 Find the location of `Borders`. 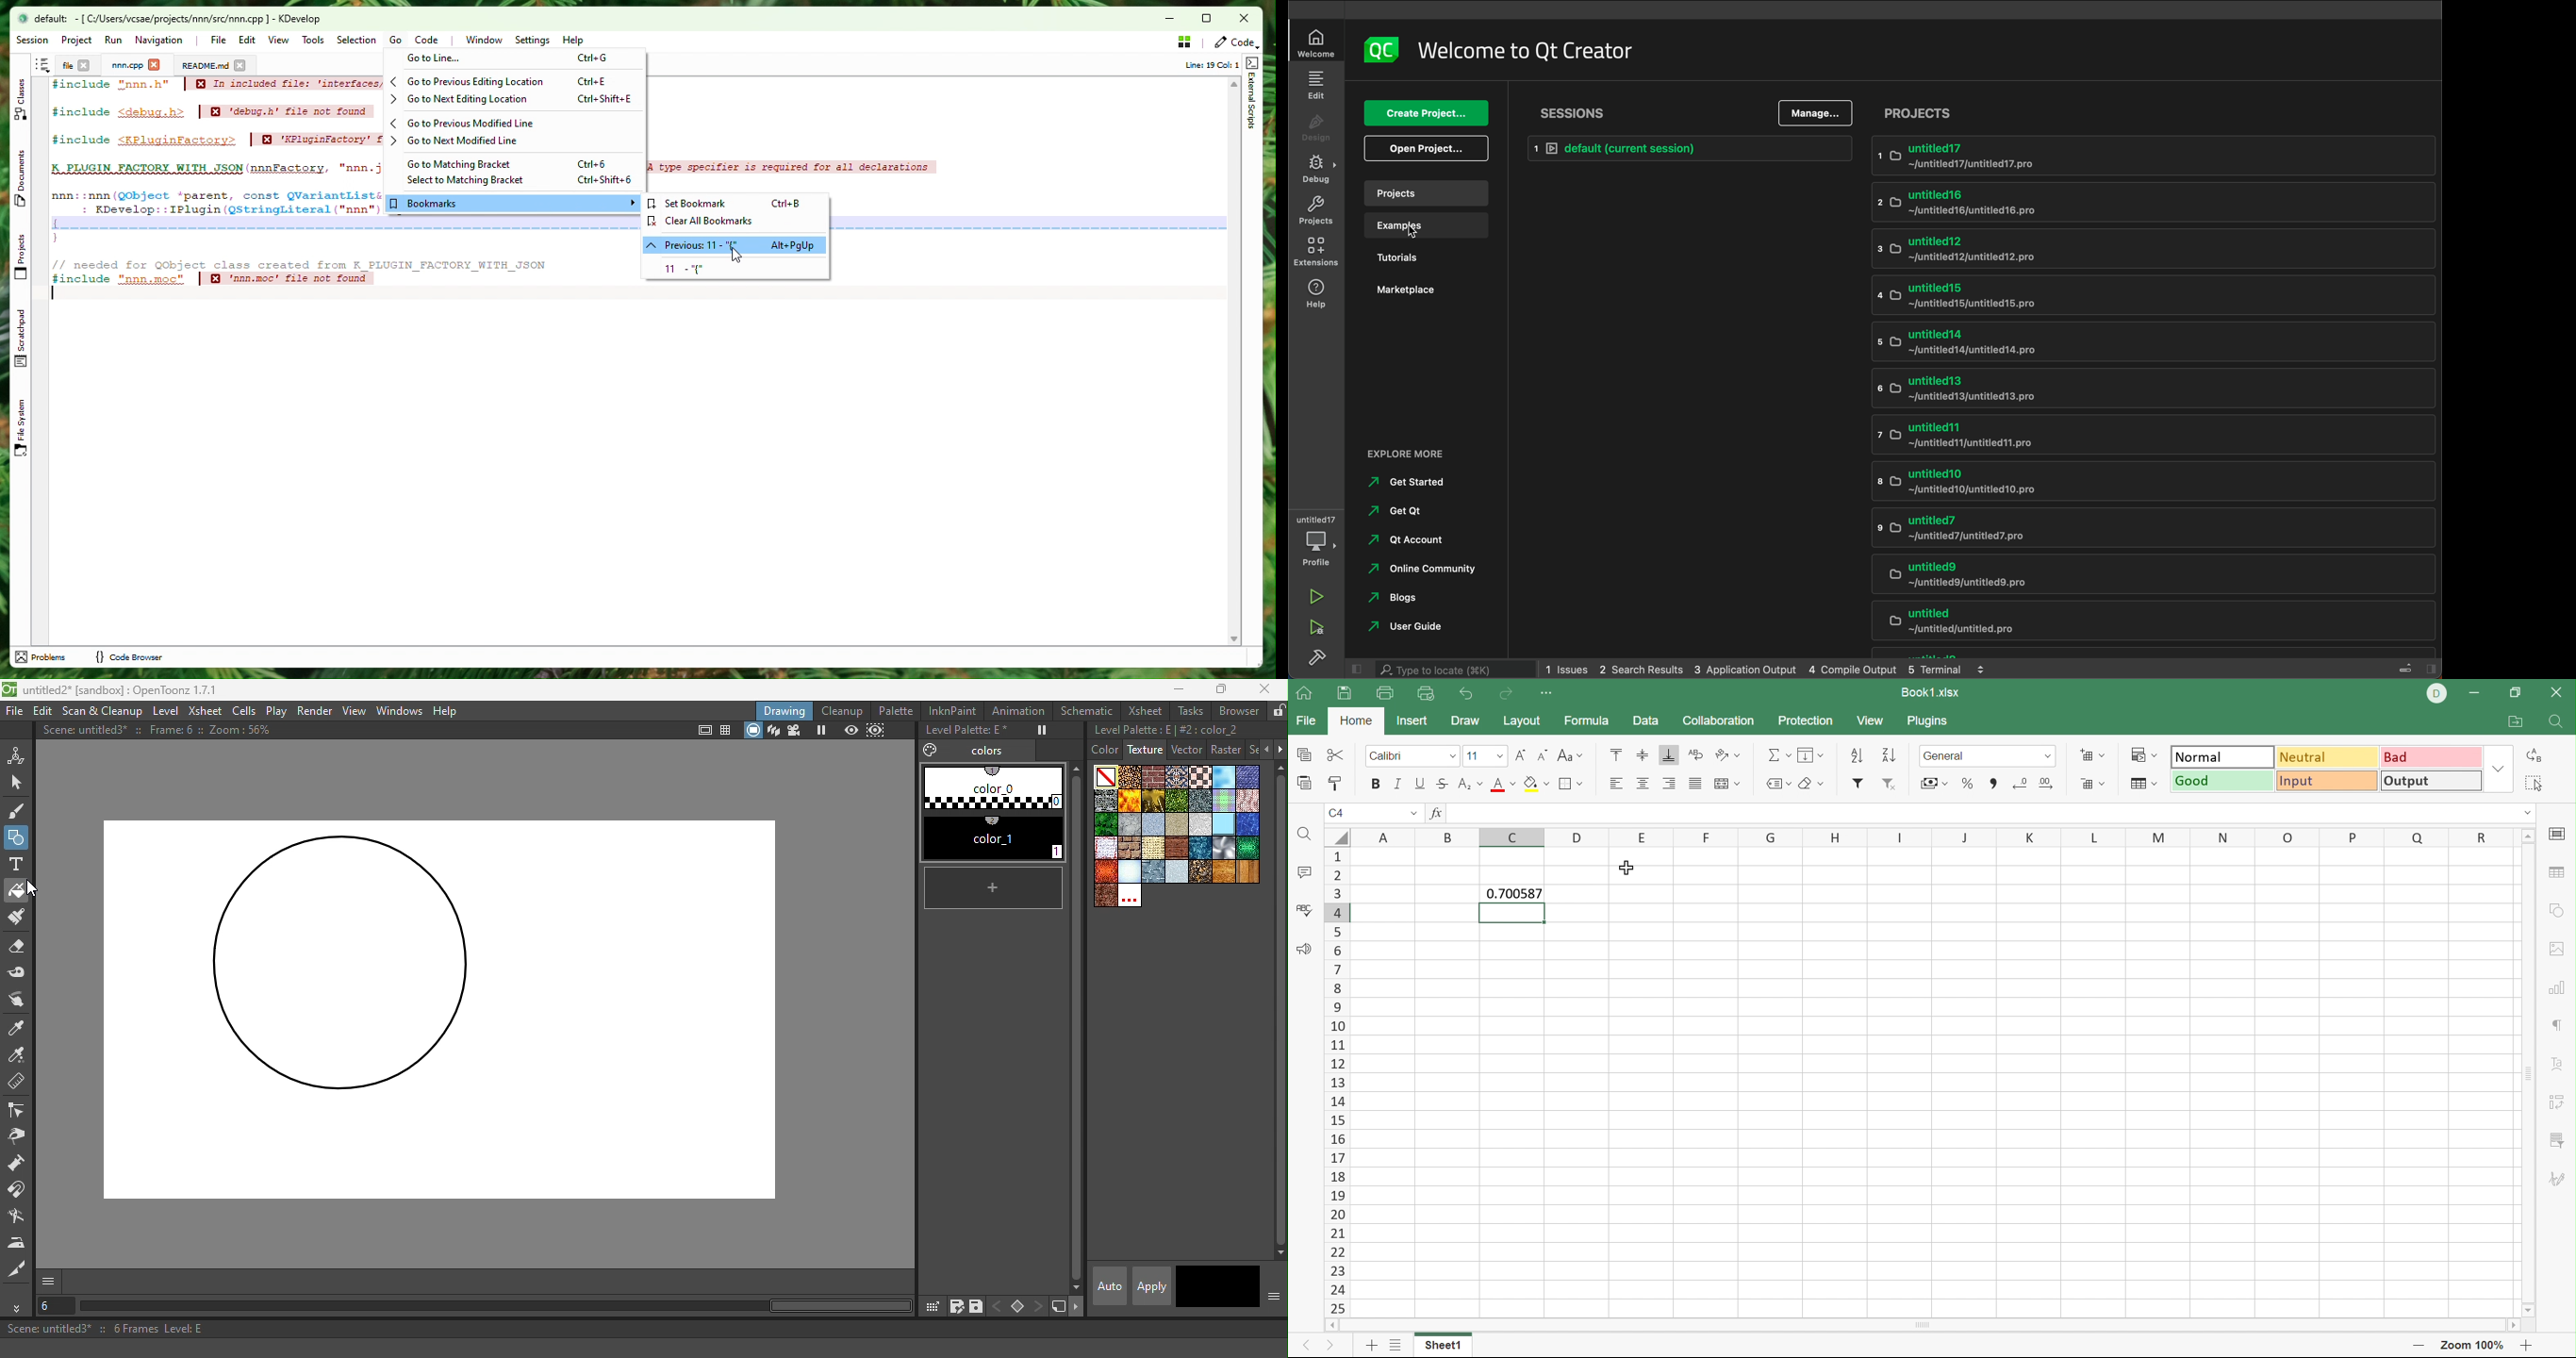

Borders is located at coordinates (1571, 785).